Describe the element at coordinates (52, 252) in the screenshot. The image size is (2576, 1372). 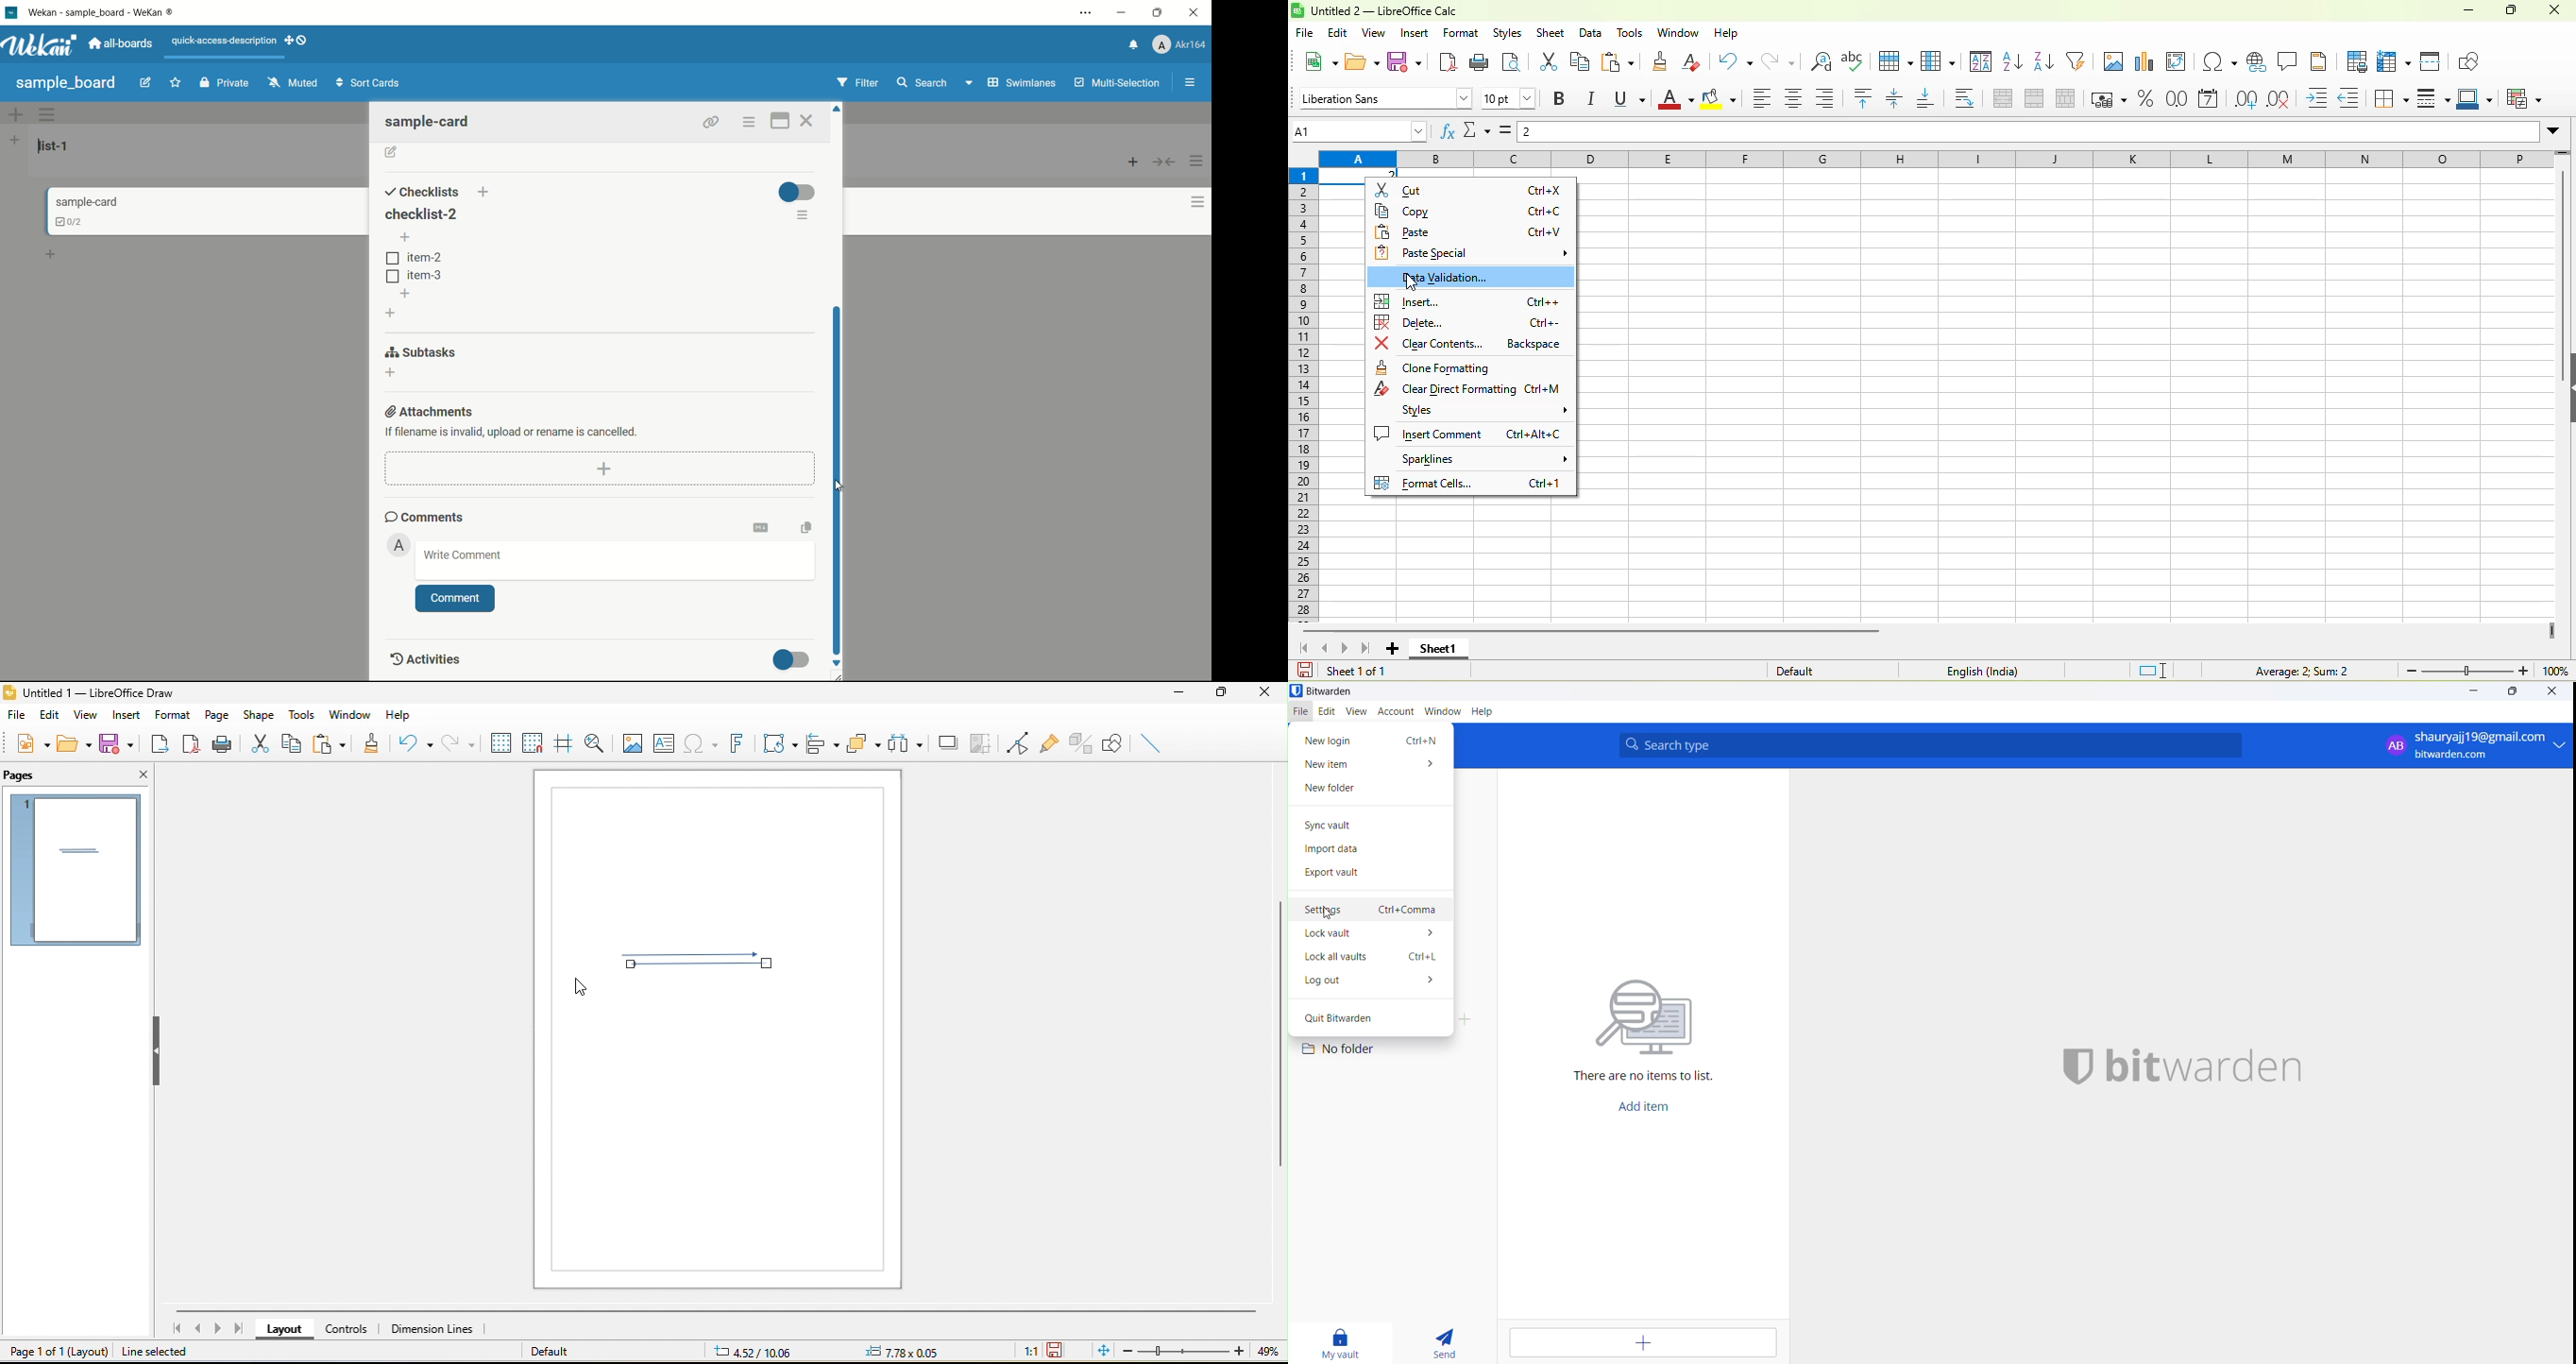
I see `add` at that location.